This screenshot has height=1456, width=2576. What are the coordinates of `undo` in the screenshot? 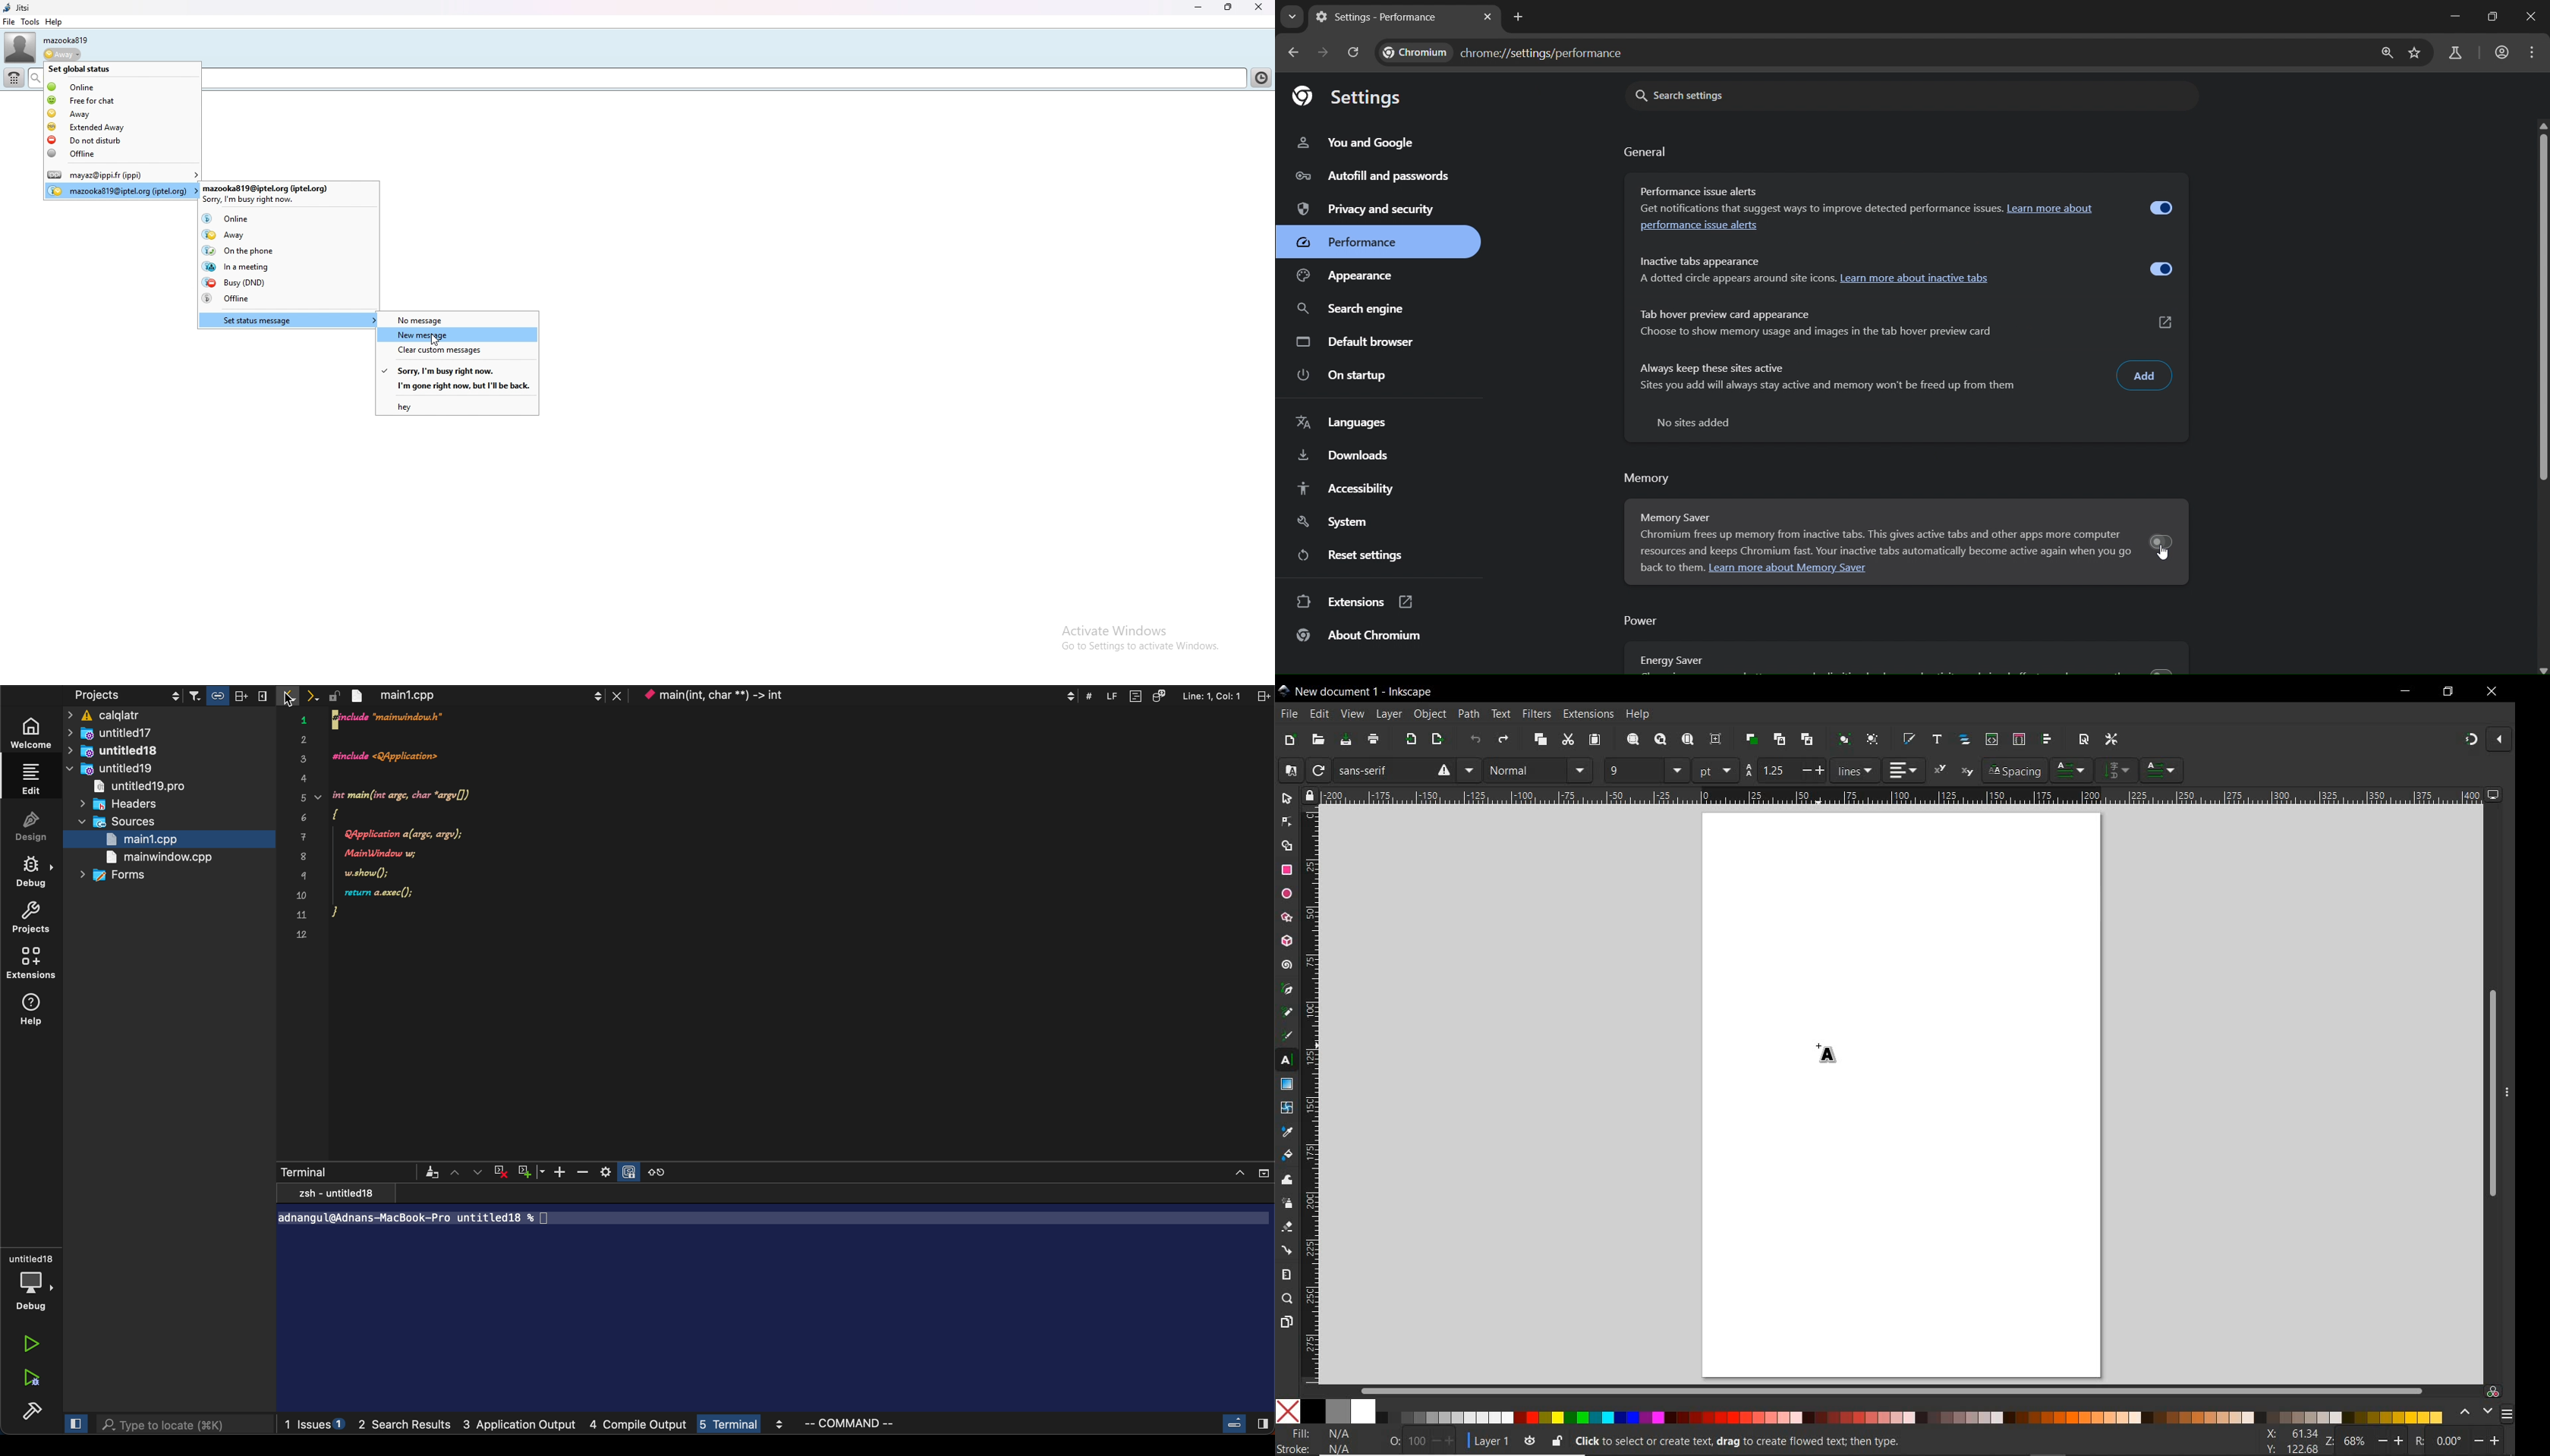 It's located at (1476, 742).